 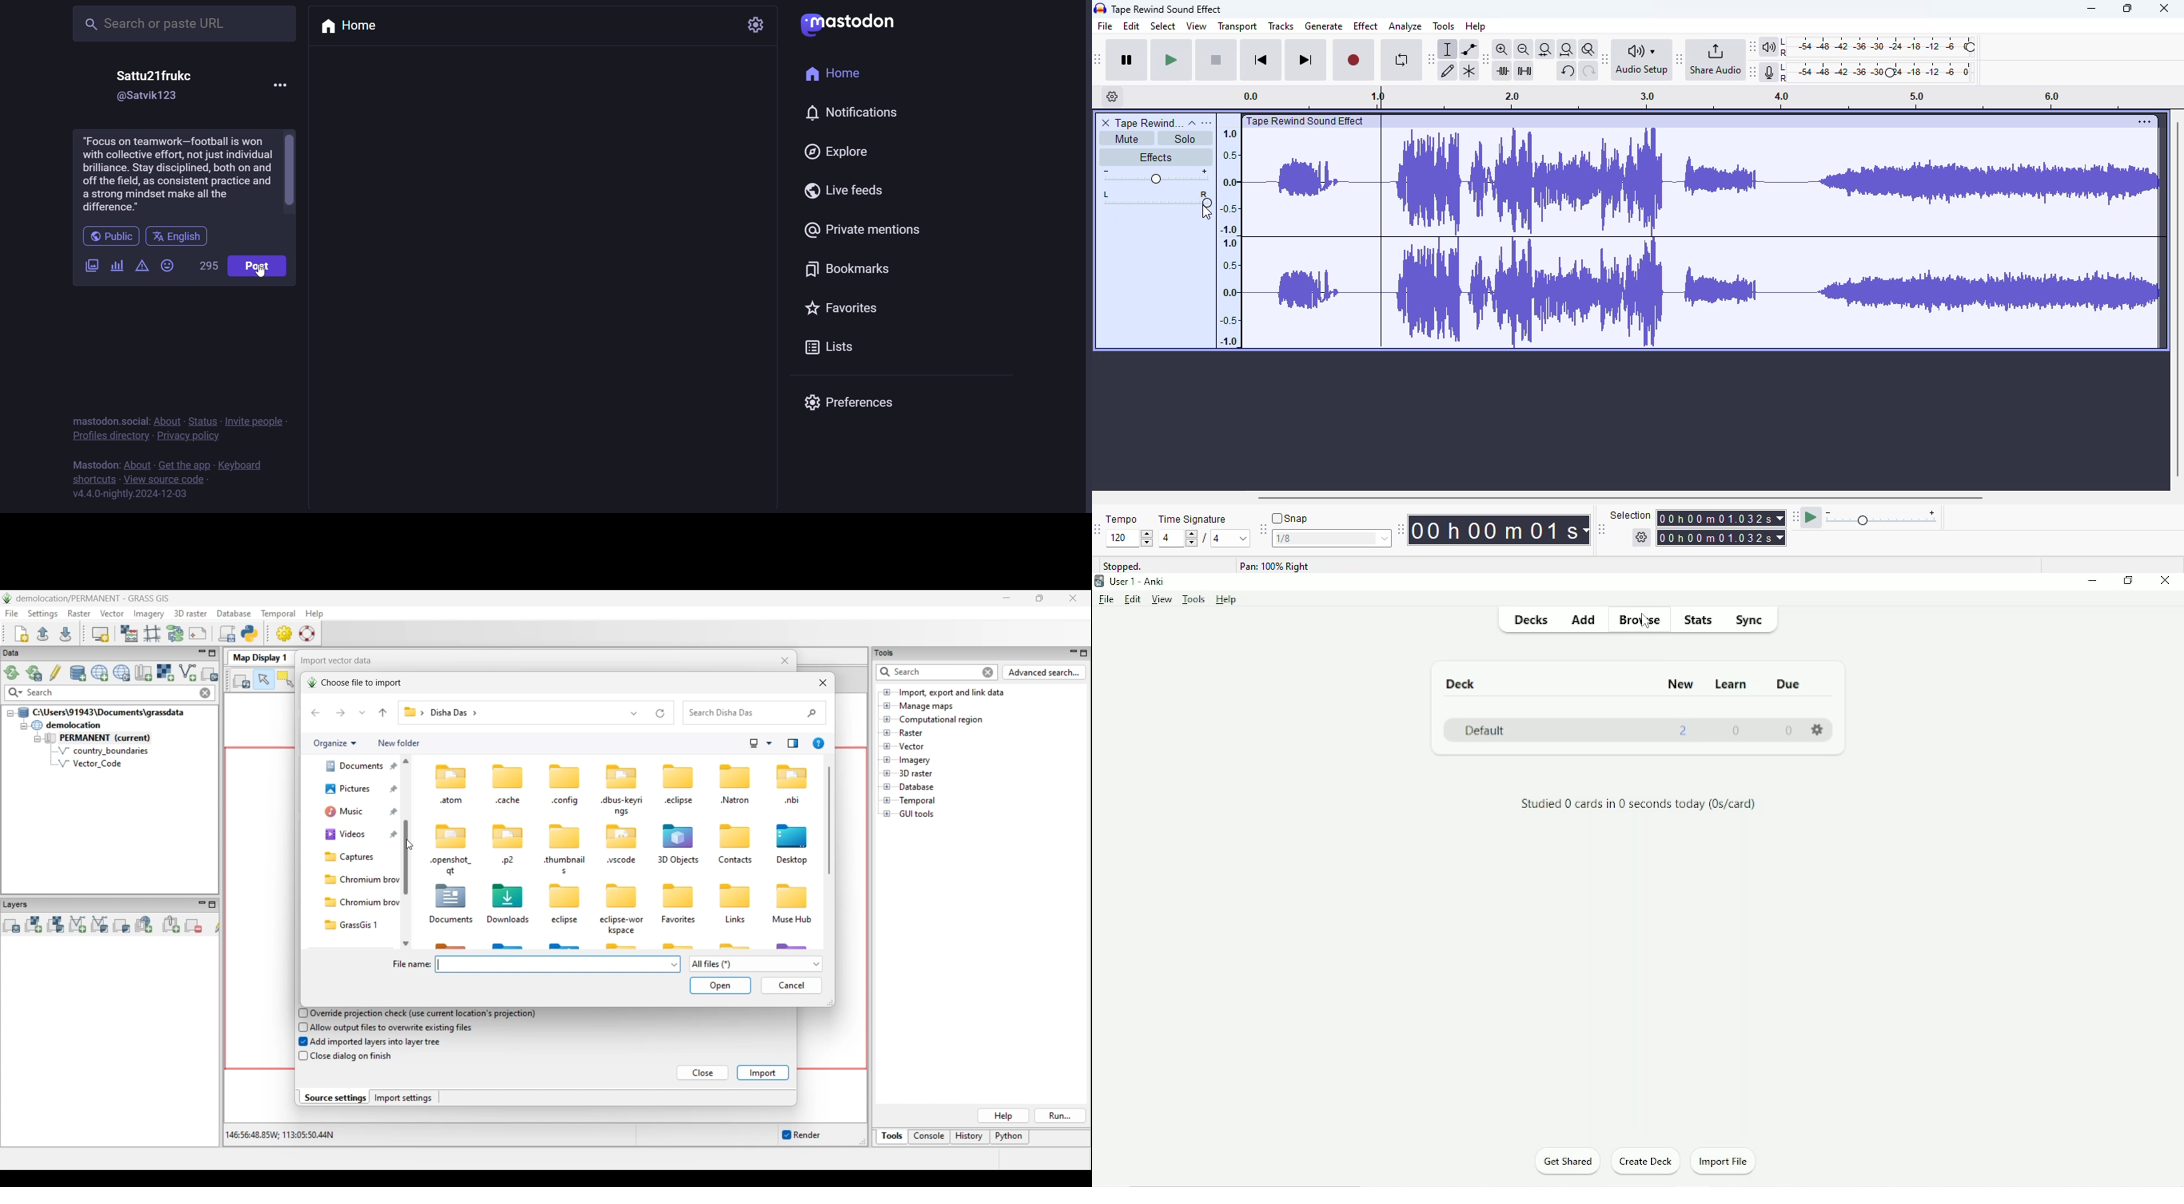 What do you see at coordinates (166, 420) in the screenshot?
I see `about` at bounding box center [166, 420].